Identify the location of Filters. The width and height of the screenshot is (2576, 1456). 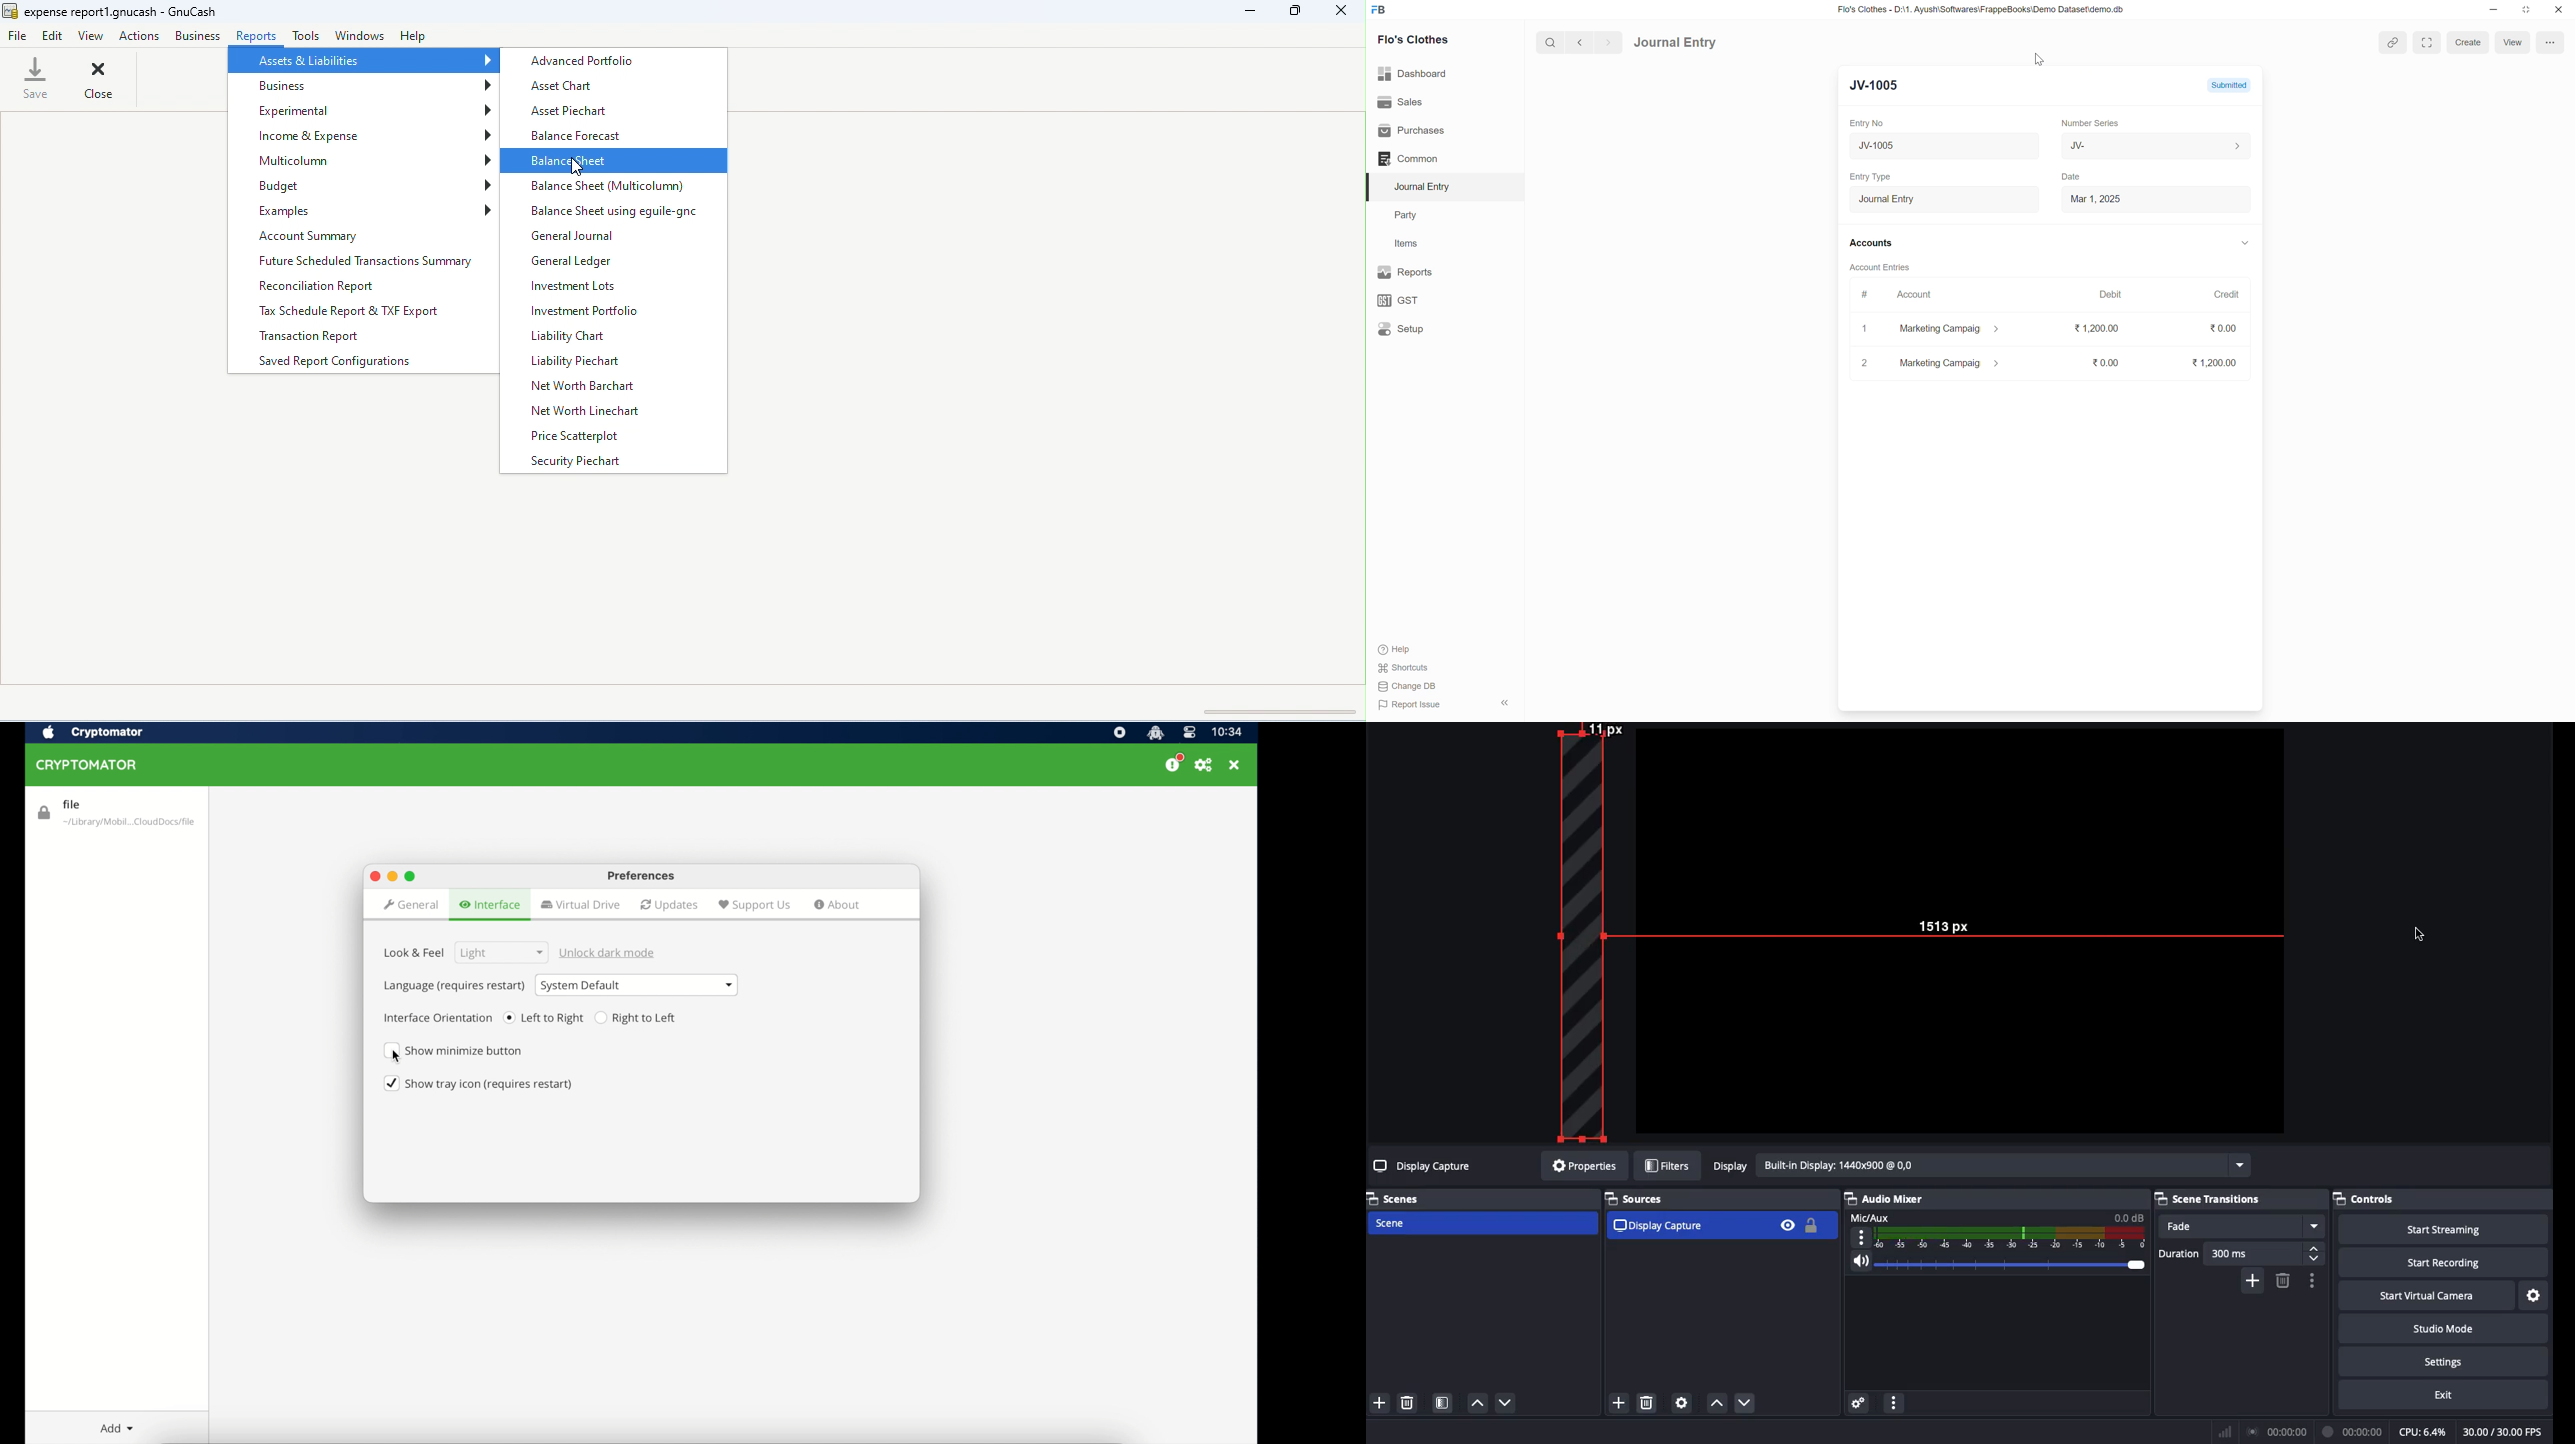
(1668, 1166).